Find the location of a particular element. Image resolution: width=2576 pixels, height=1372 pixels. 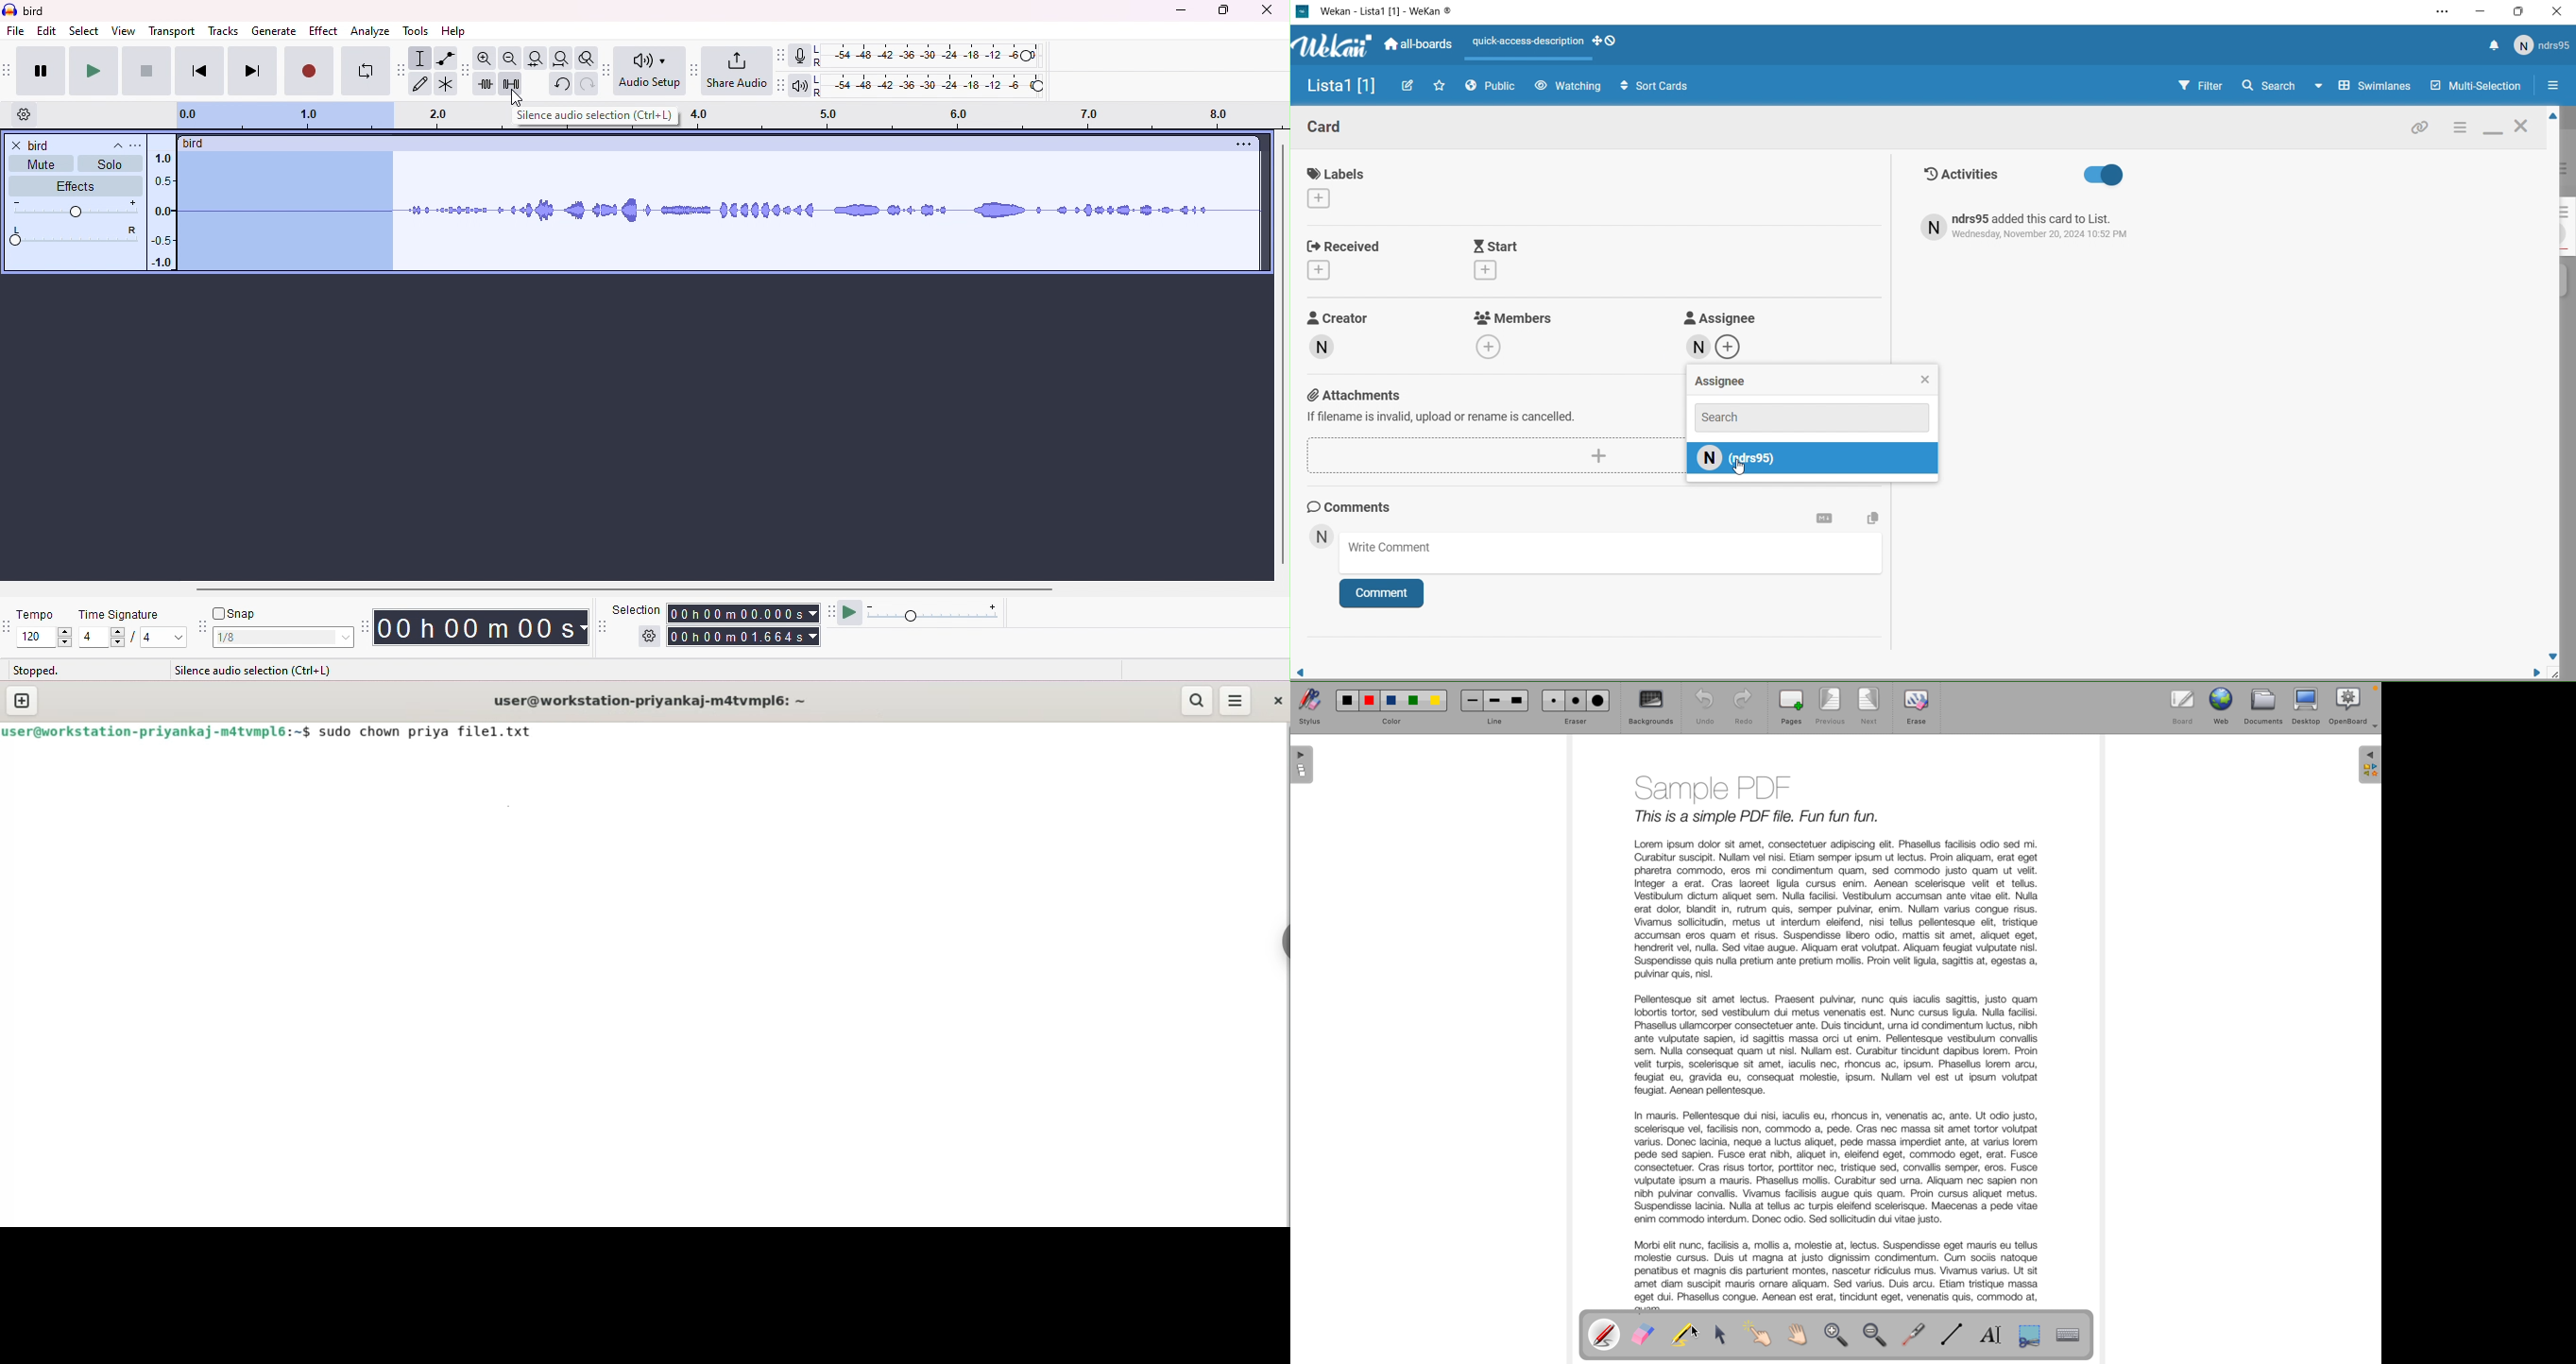

zoom in is located at coordinates (486, 57).